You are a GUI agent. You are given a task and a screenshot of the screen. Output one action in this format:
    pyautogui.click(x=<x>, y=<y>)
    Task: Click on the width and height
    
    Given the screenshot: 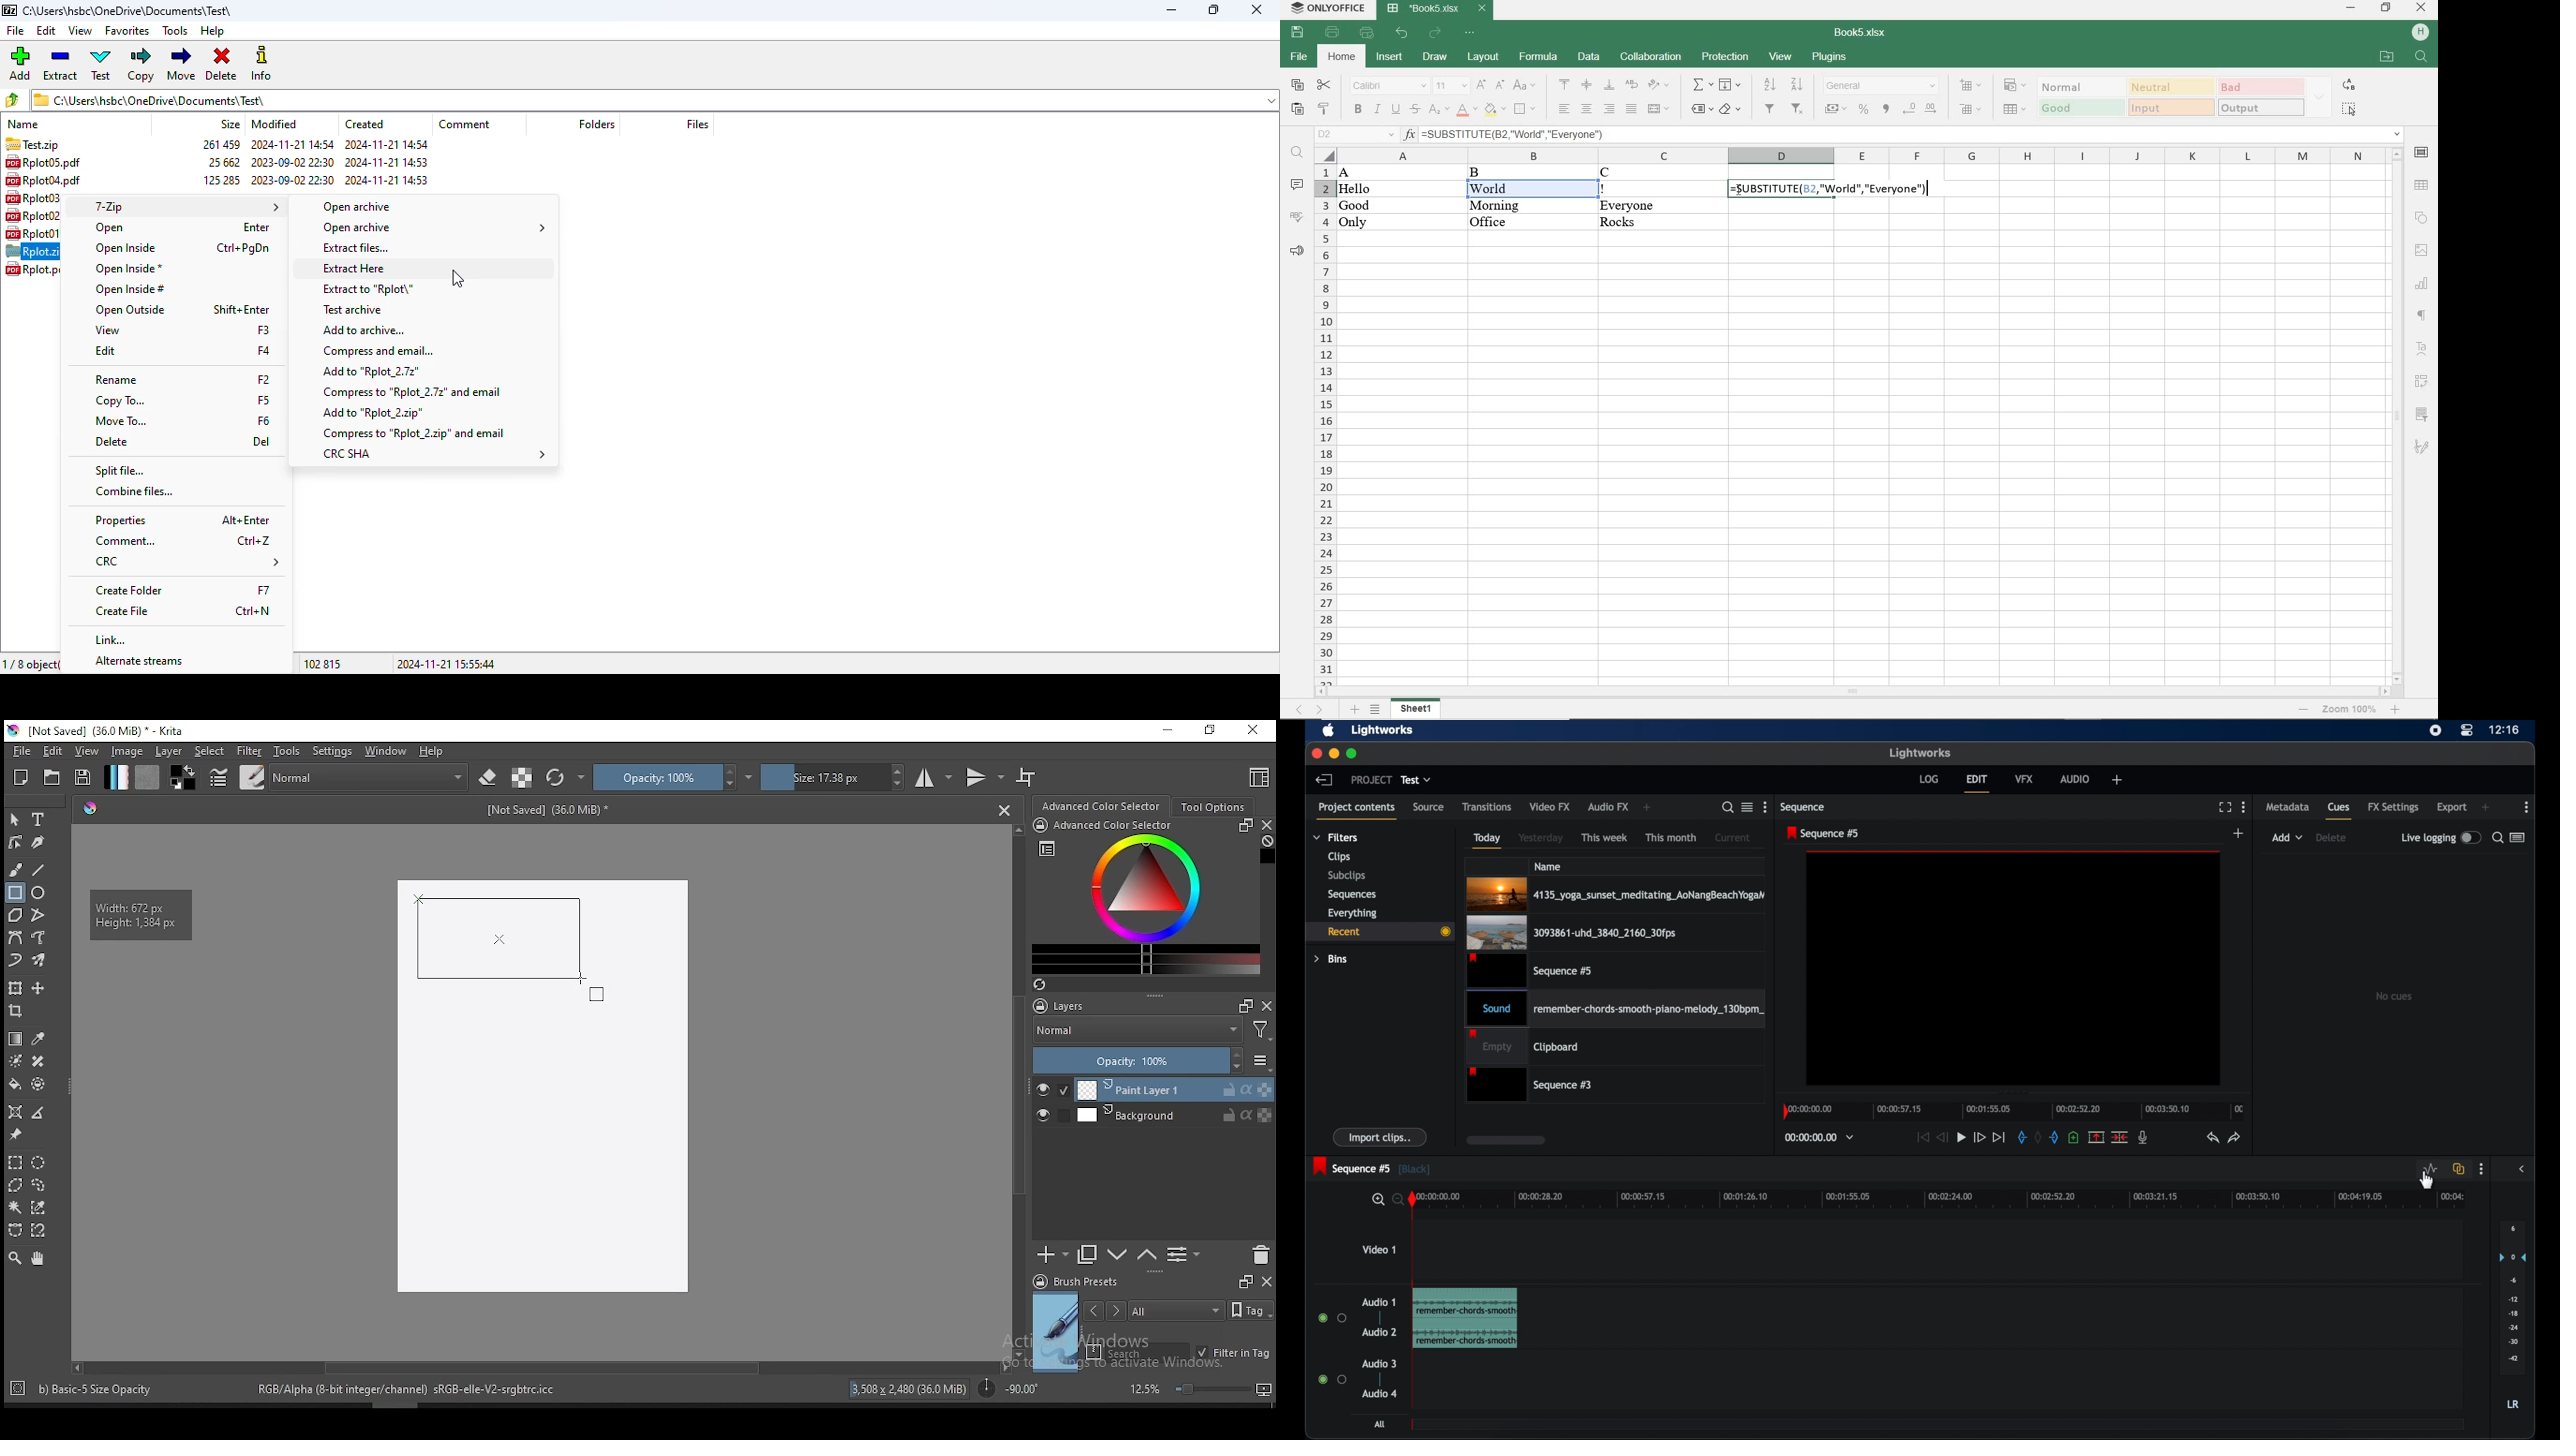 What is the action you would take?
    pyautogui.click(x=135, y=913)
    